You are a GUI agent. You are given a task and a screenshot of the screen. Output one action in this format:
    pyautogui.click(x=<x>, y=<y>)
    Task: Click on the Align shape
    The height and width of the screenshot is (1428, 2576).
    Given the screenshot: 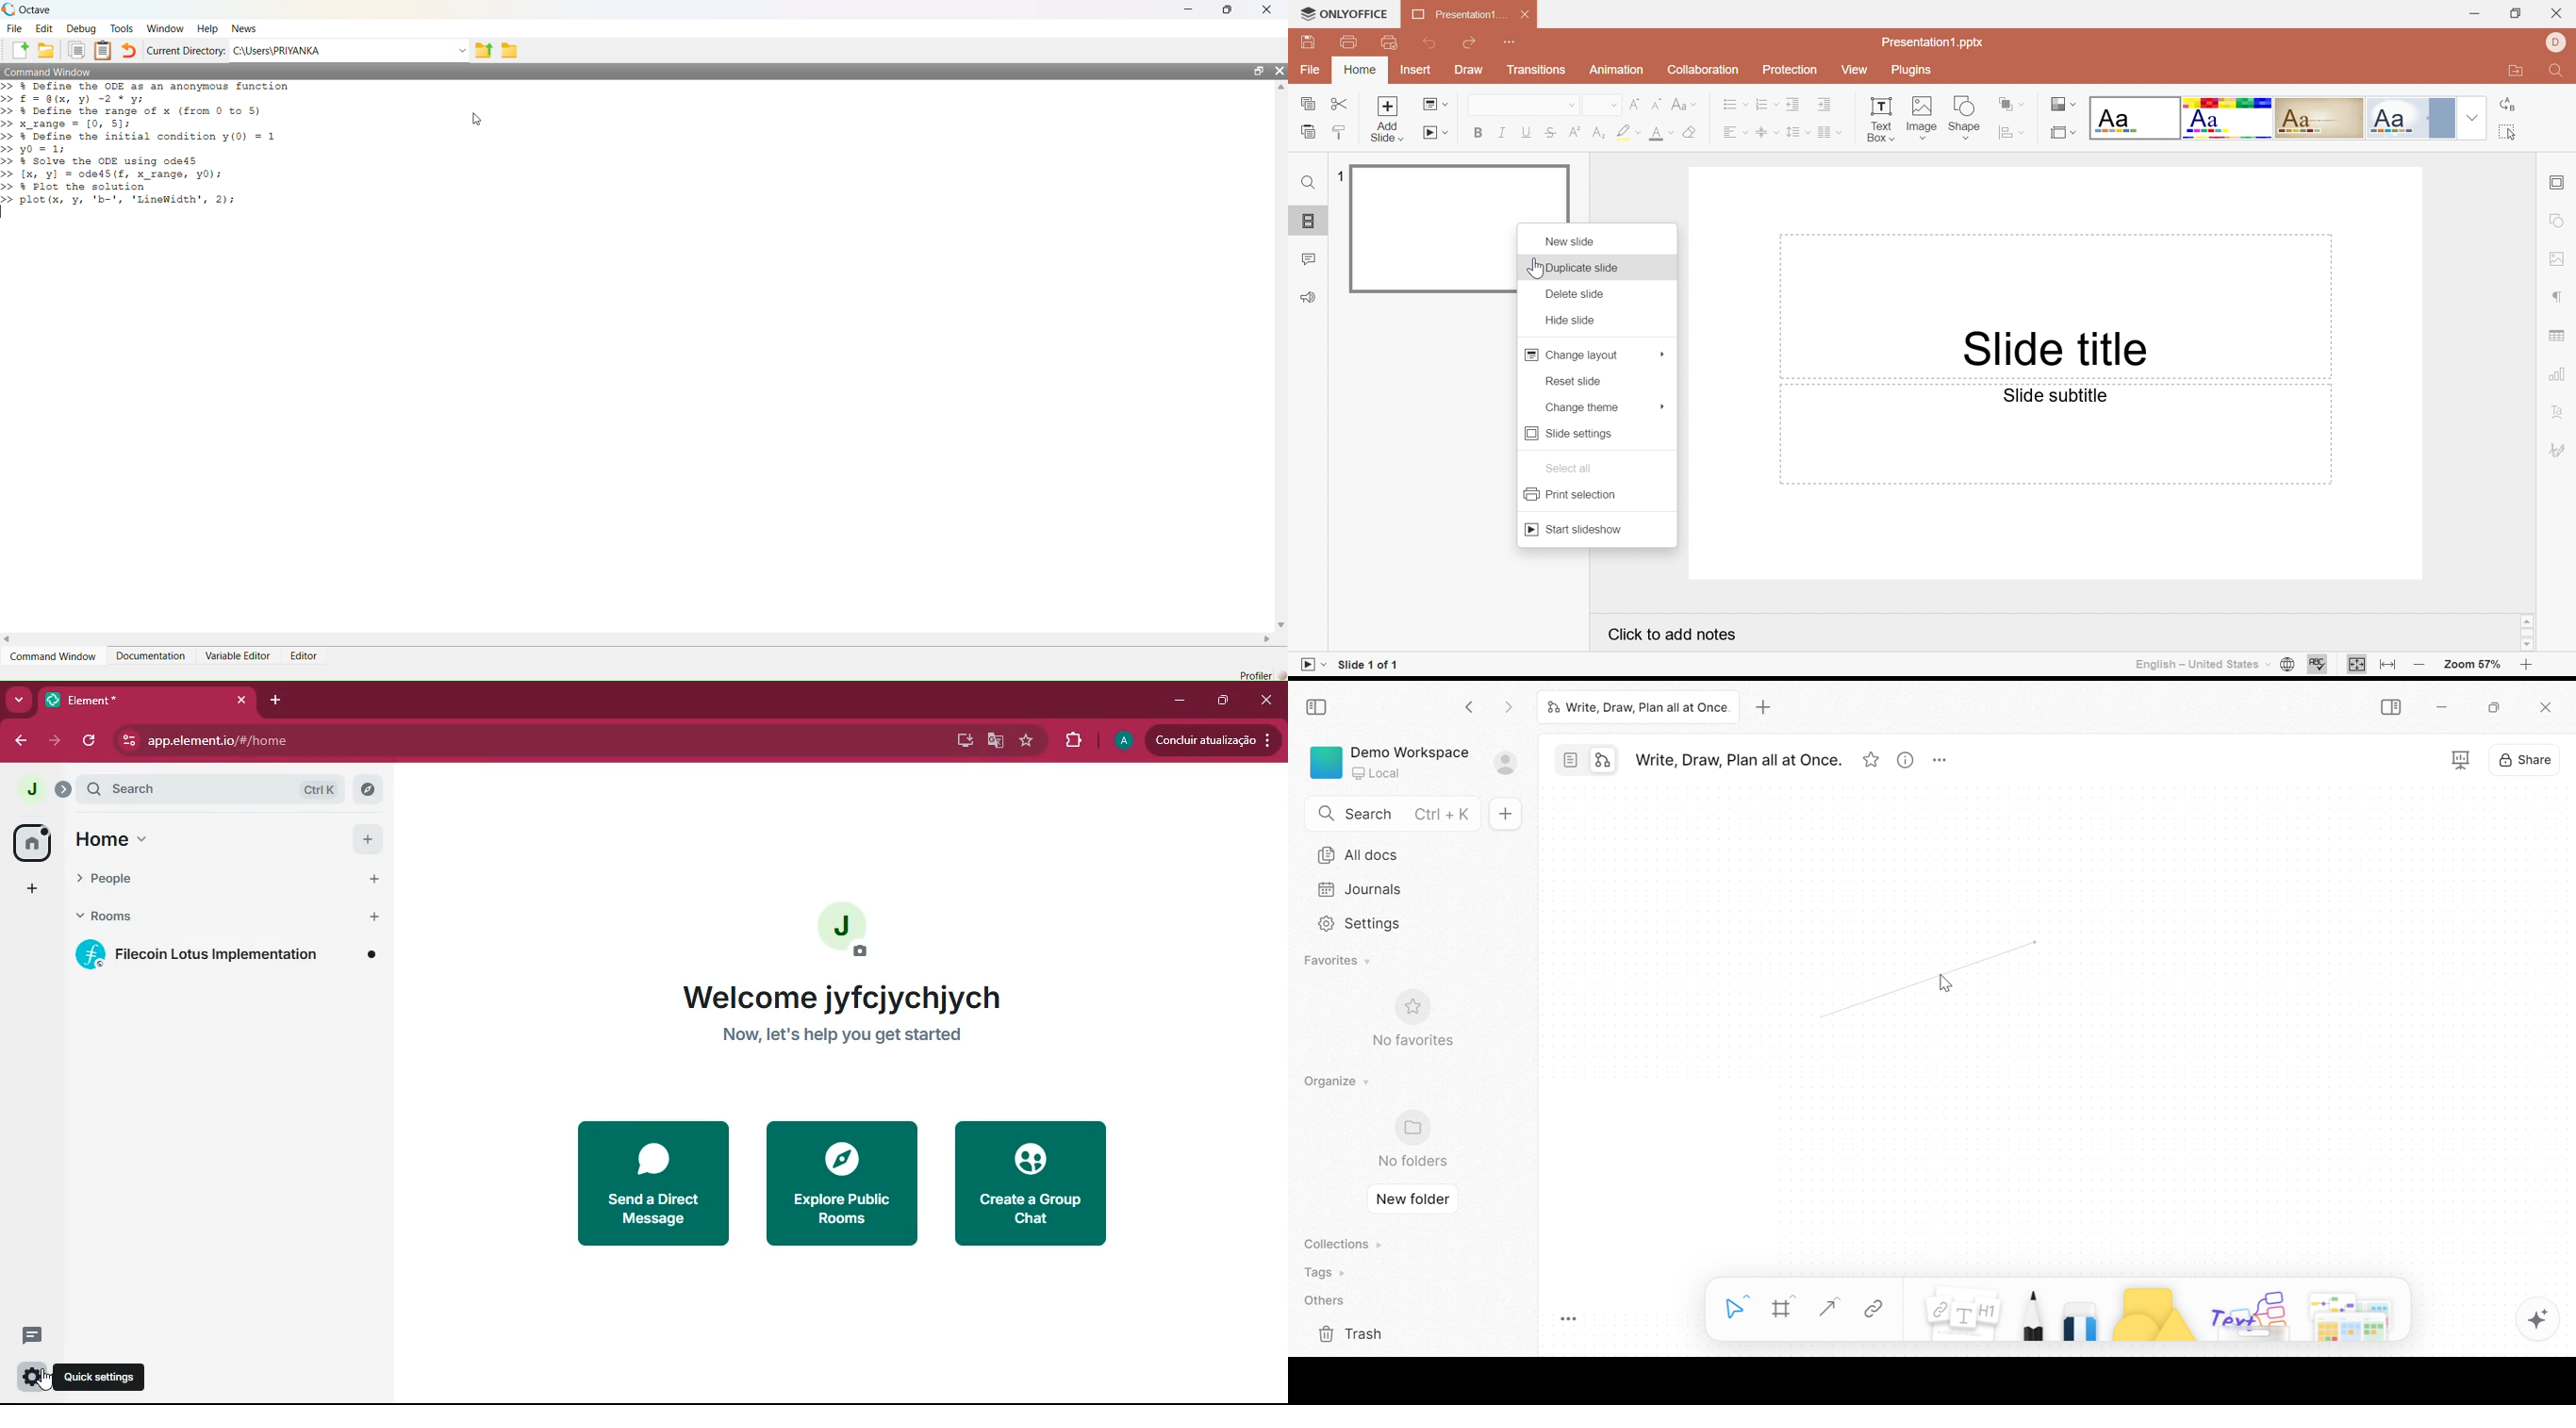 What is the action you would take?
    pyautogui.click(x=2005, y=132)
    